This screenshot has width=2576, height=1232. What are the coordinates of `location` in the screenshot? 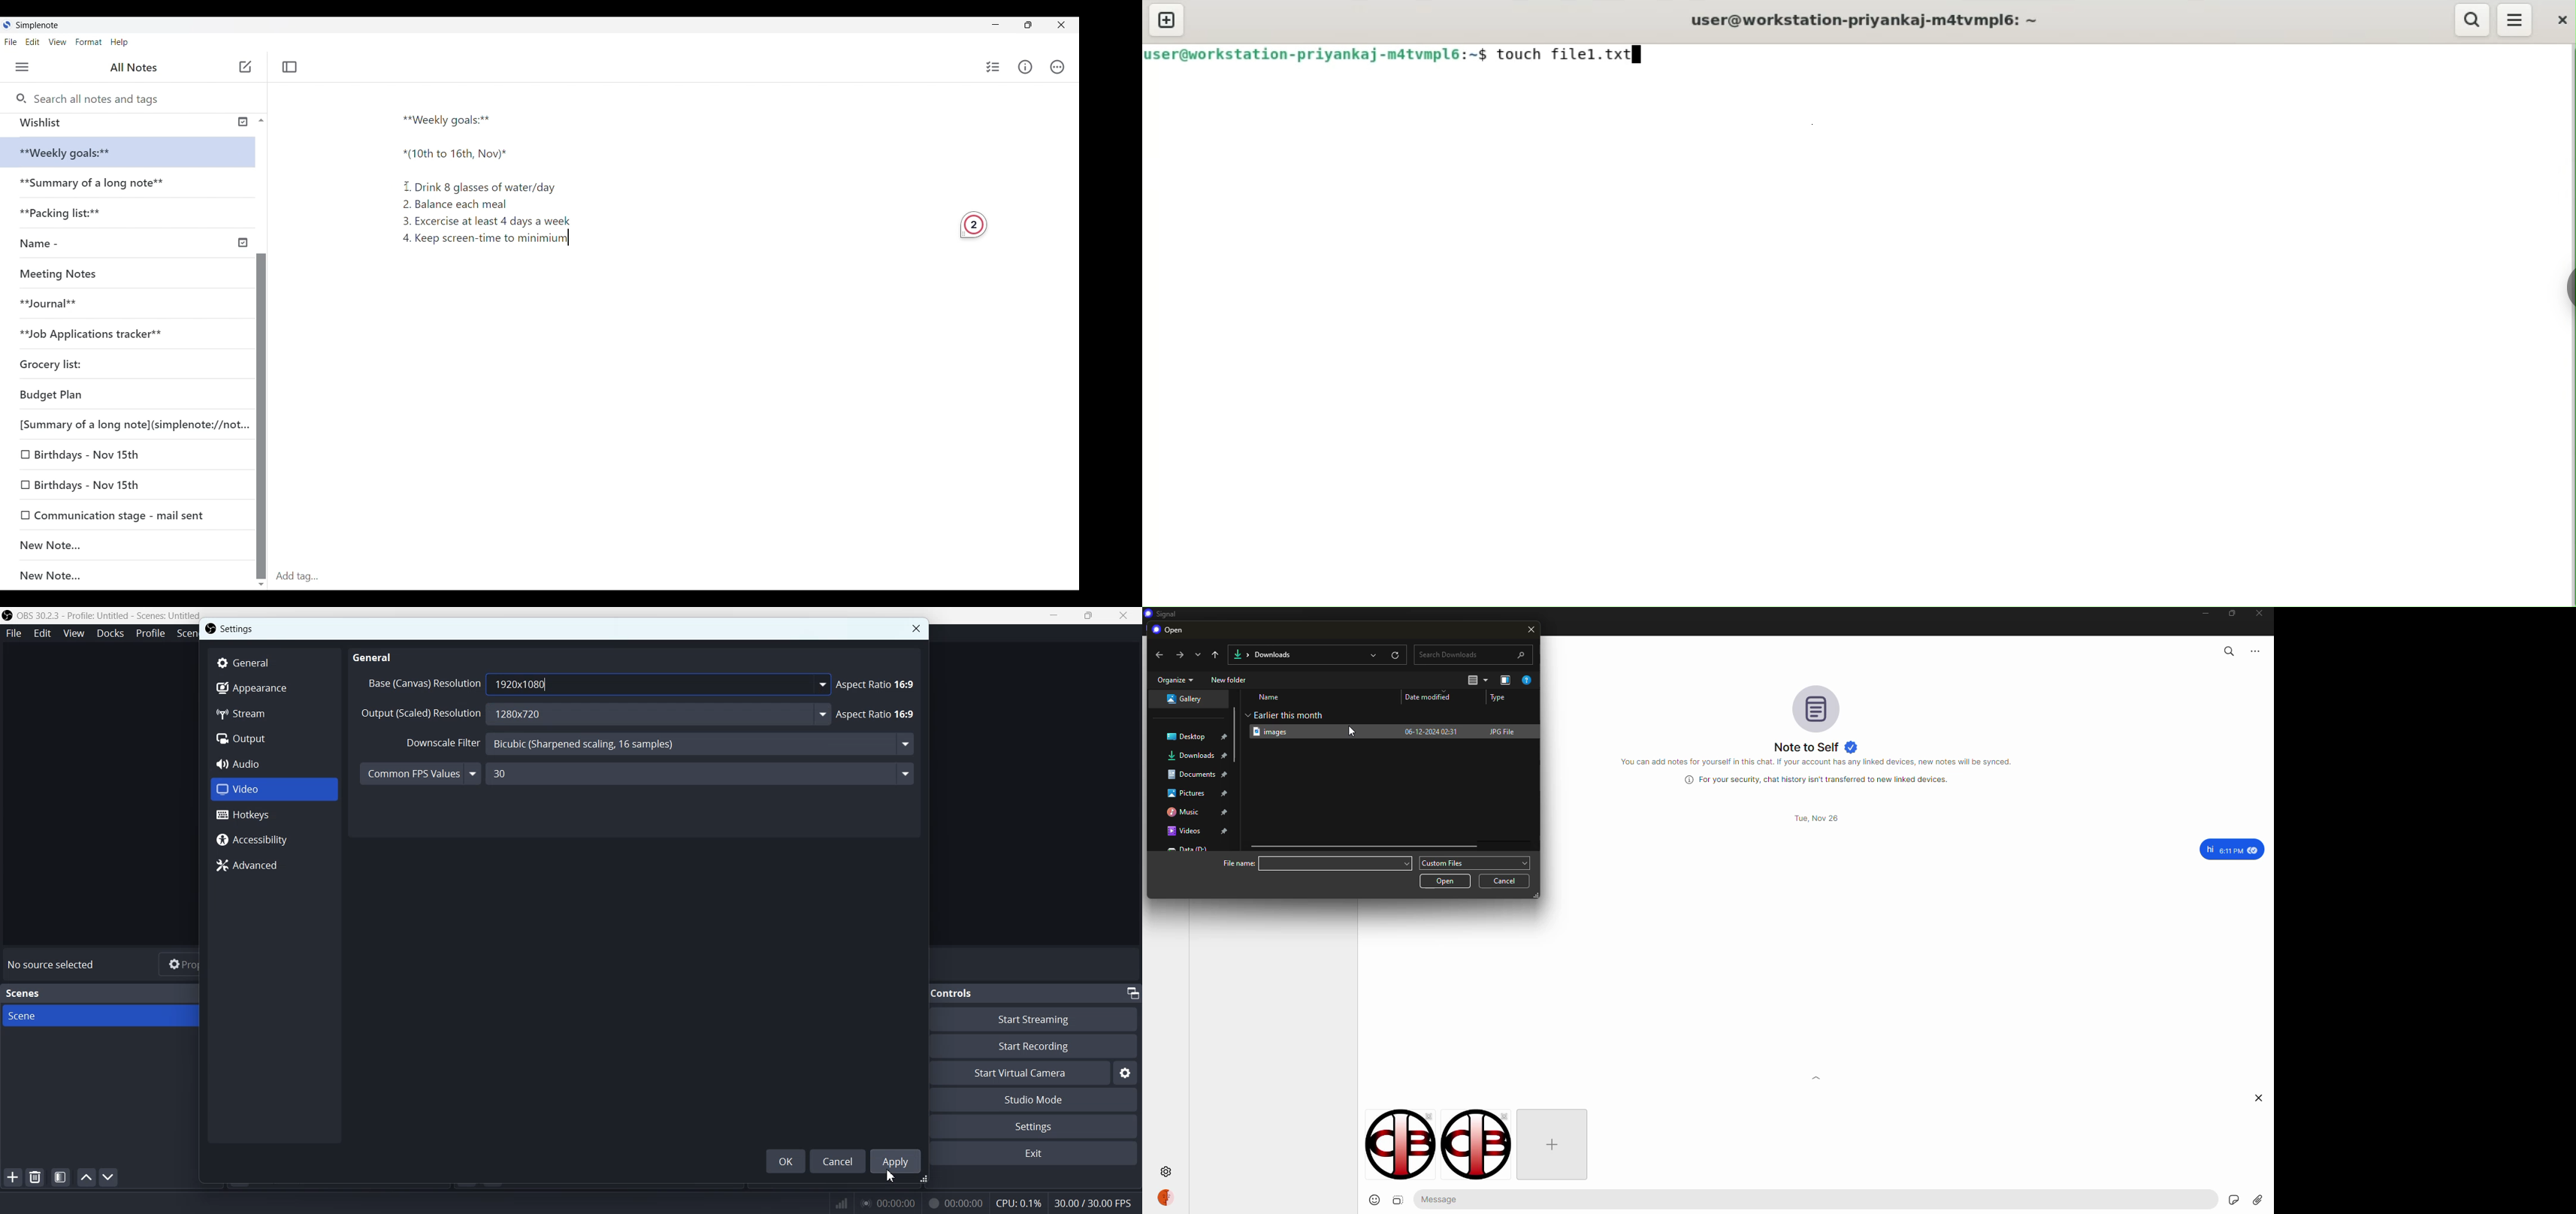 It's located at (1191, 755).